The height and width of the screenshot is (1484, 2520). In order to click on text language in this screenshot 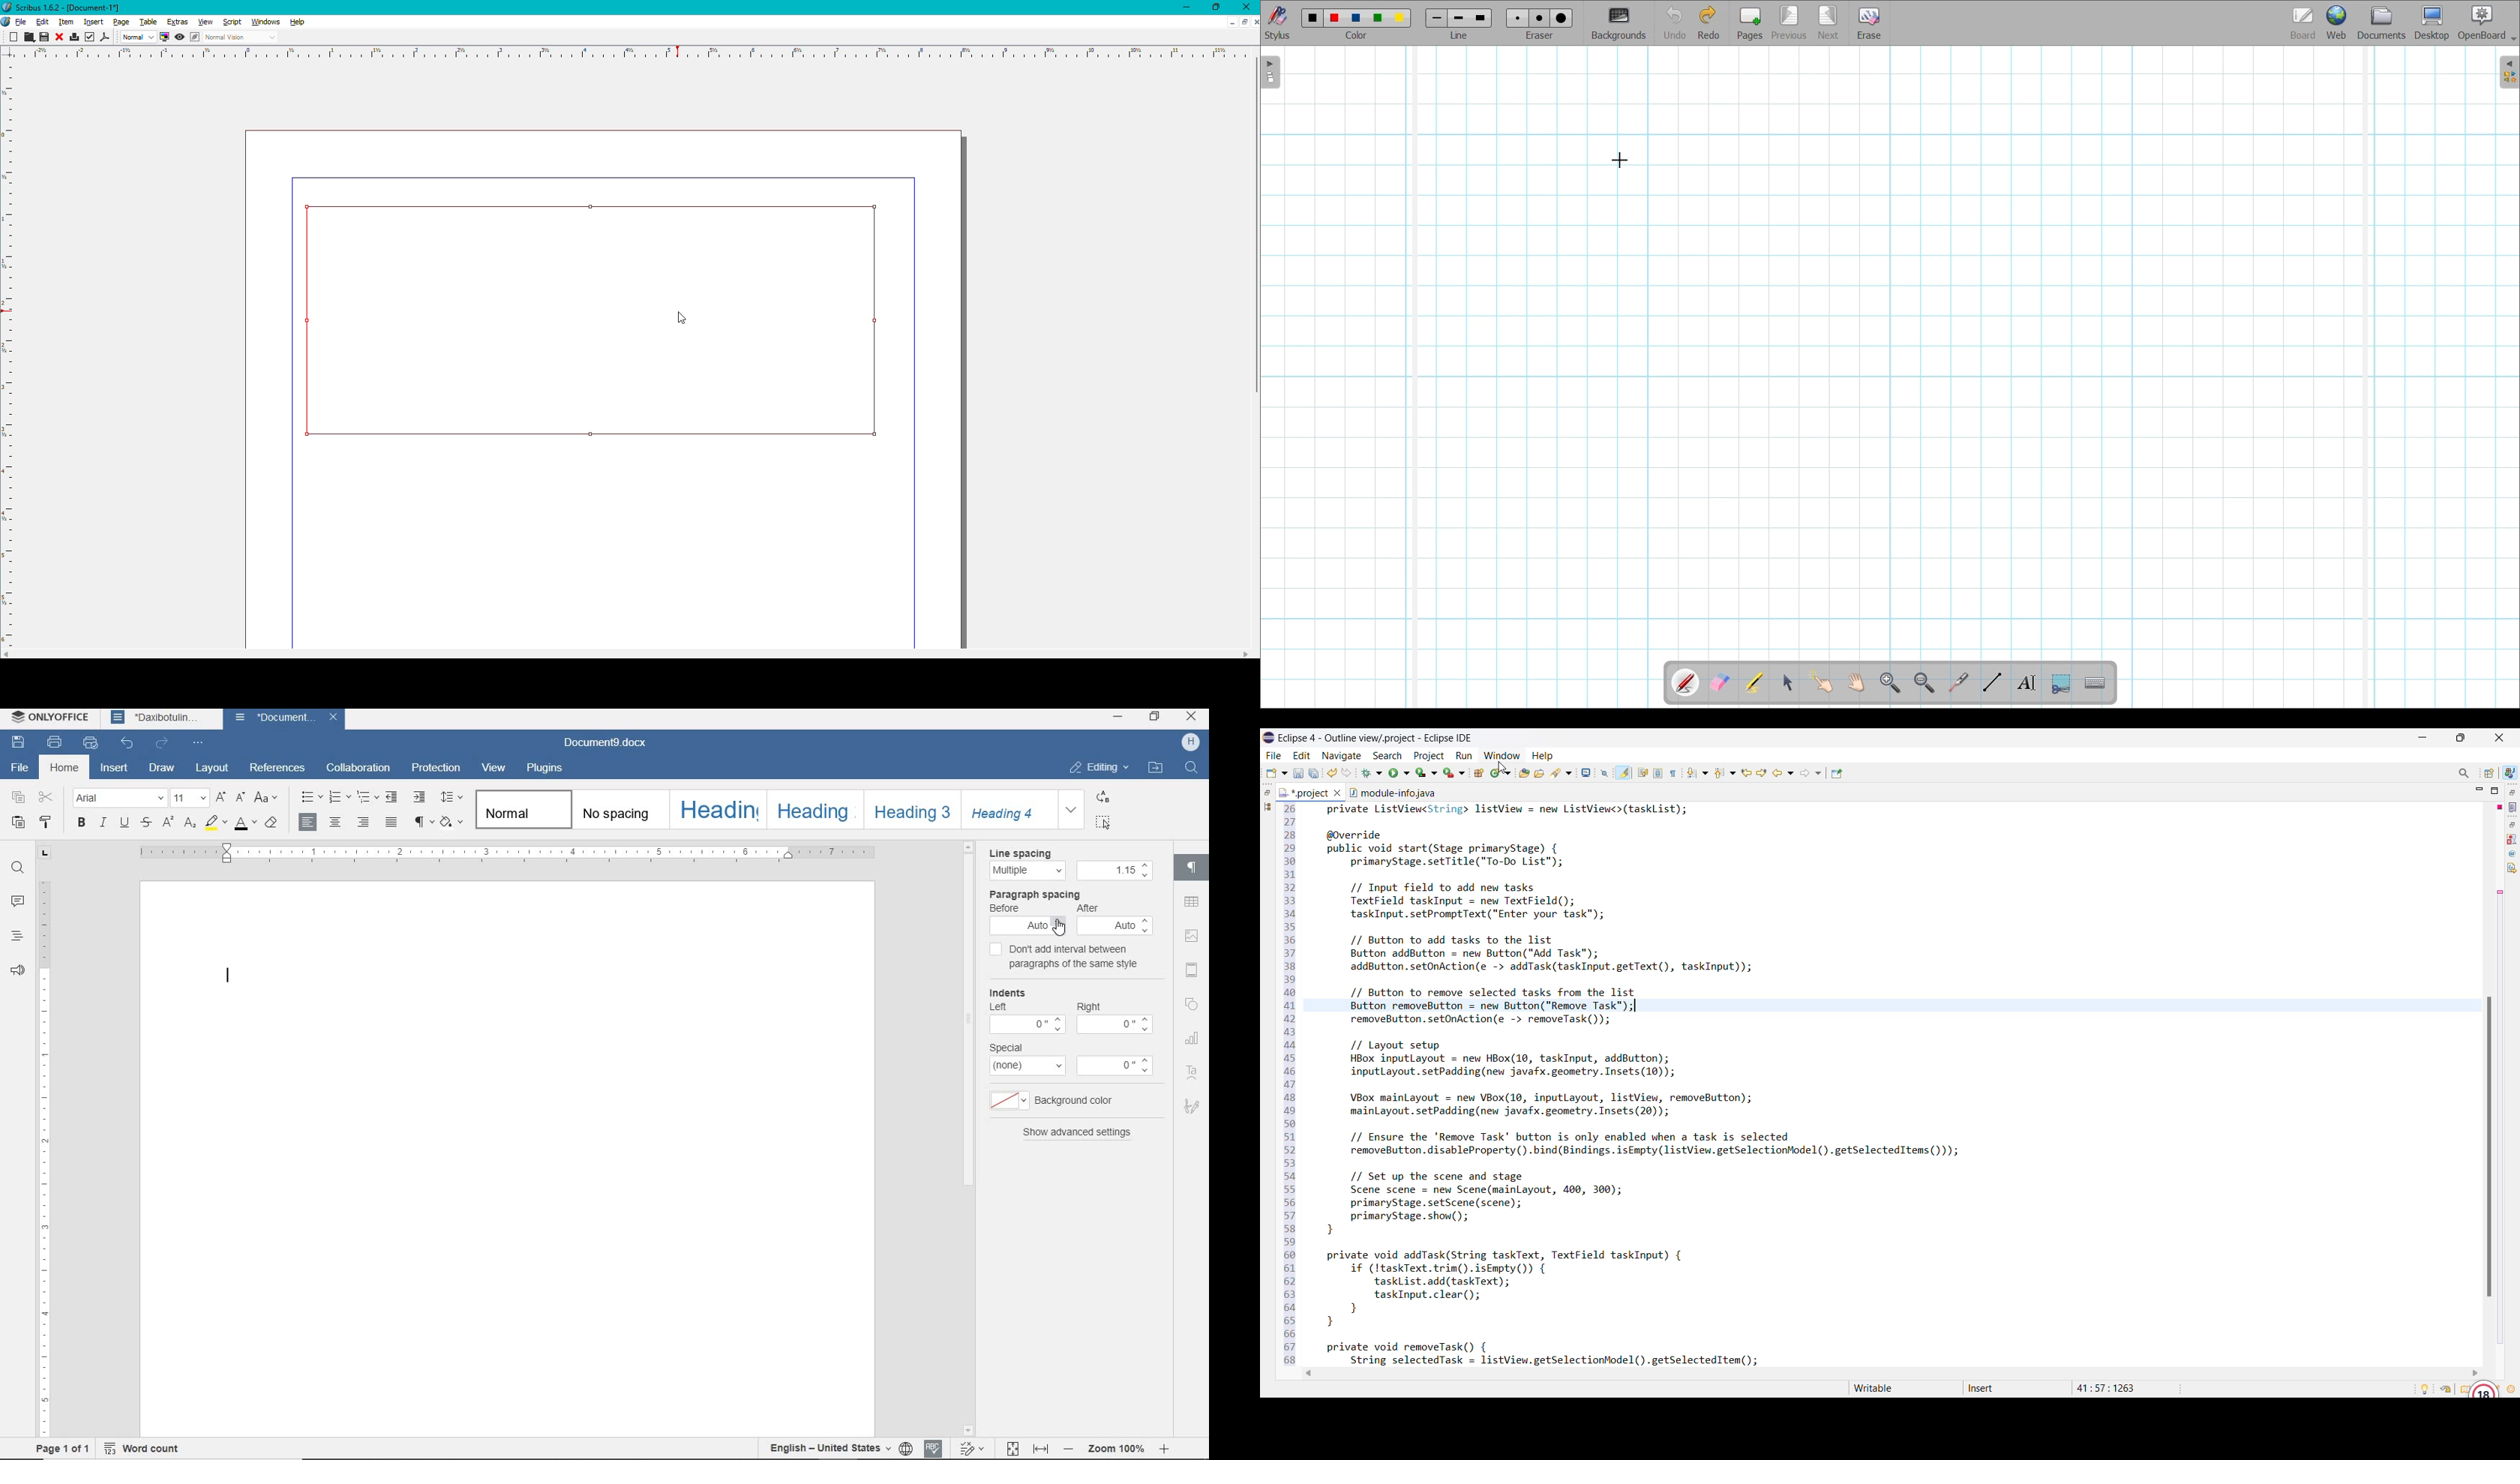, I will do `click(827, 1448)`.